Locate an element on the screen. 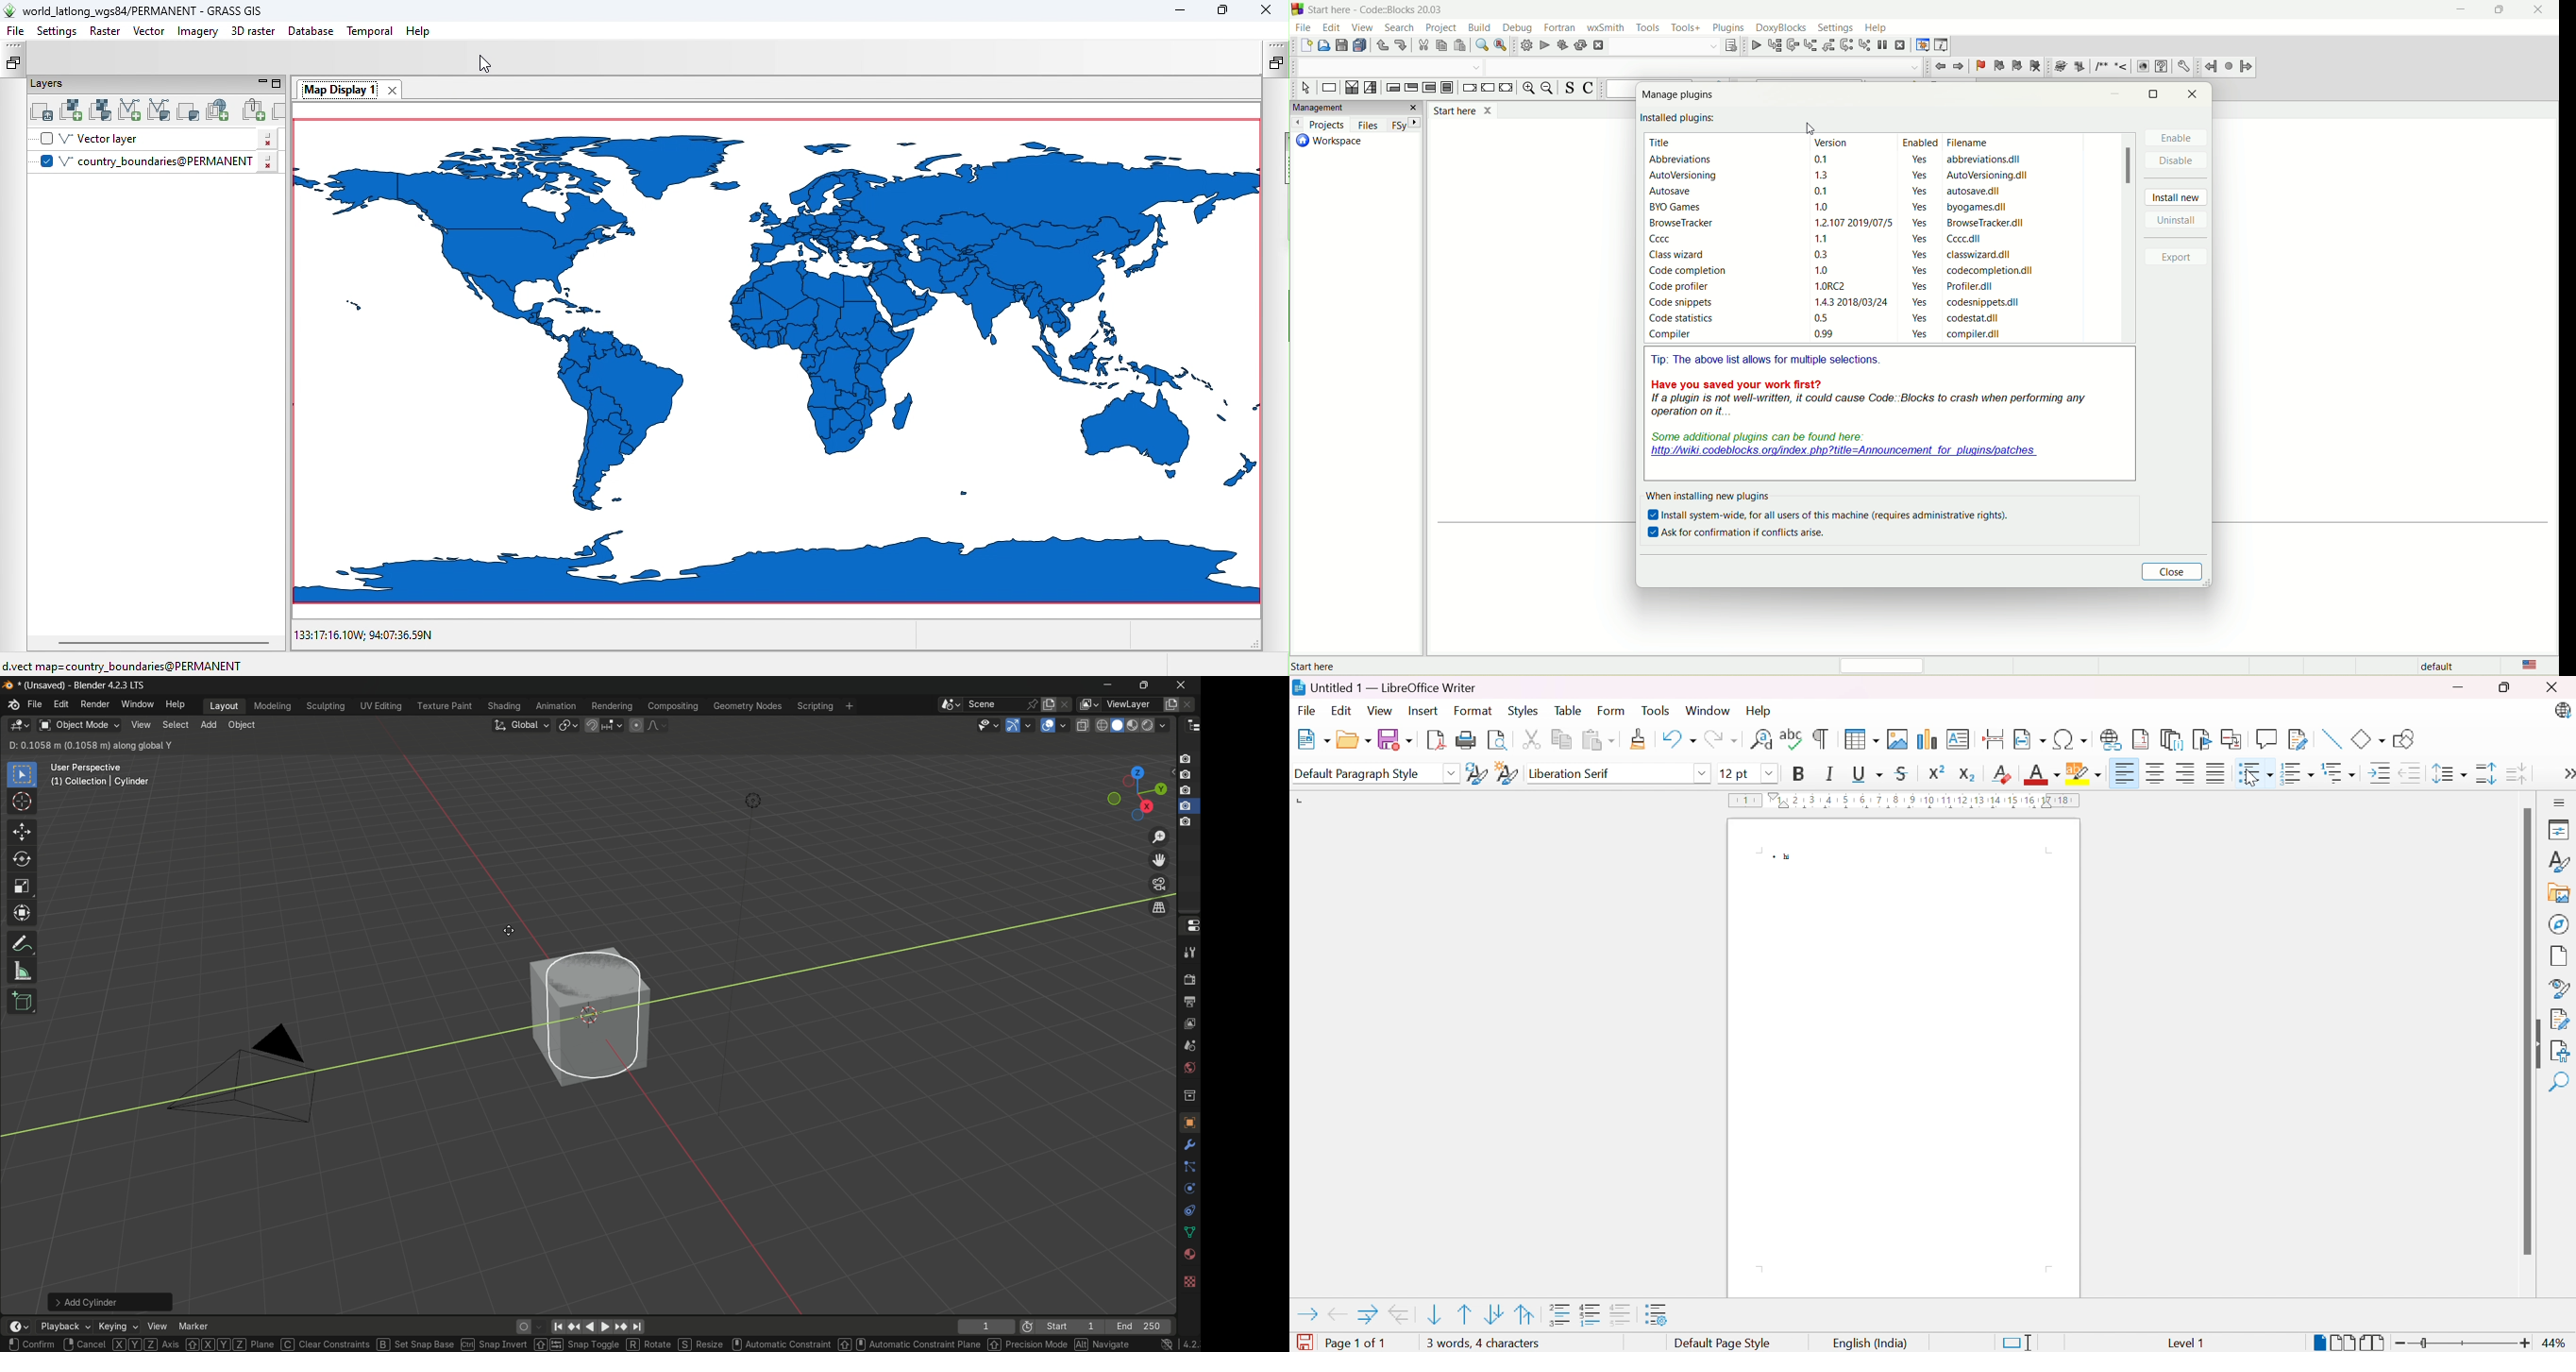 This screenshot has width=2576, height=1372. disable is located at coordinates (2179, 161).